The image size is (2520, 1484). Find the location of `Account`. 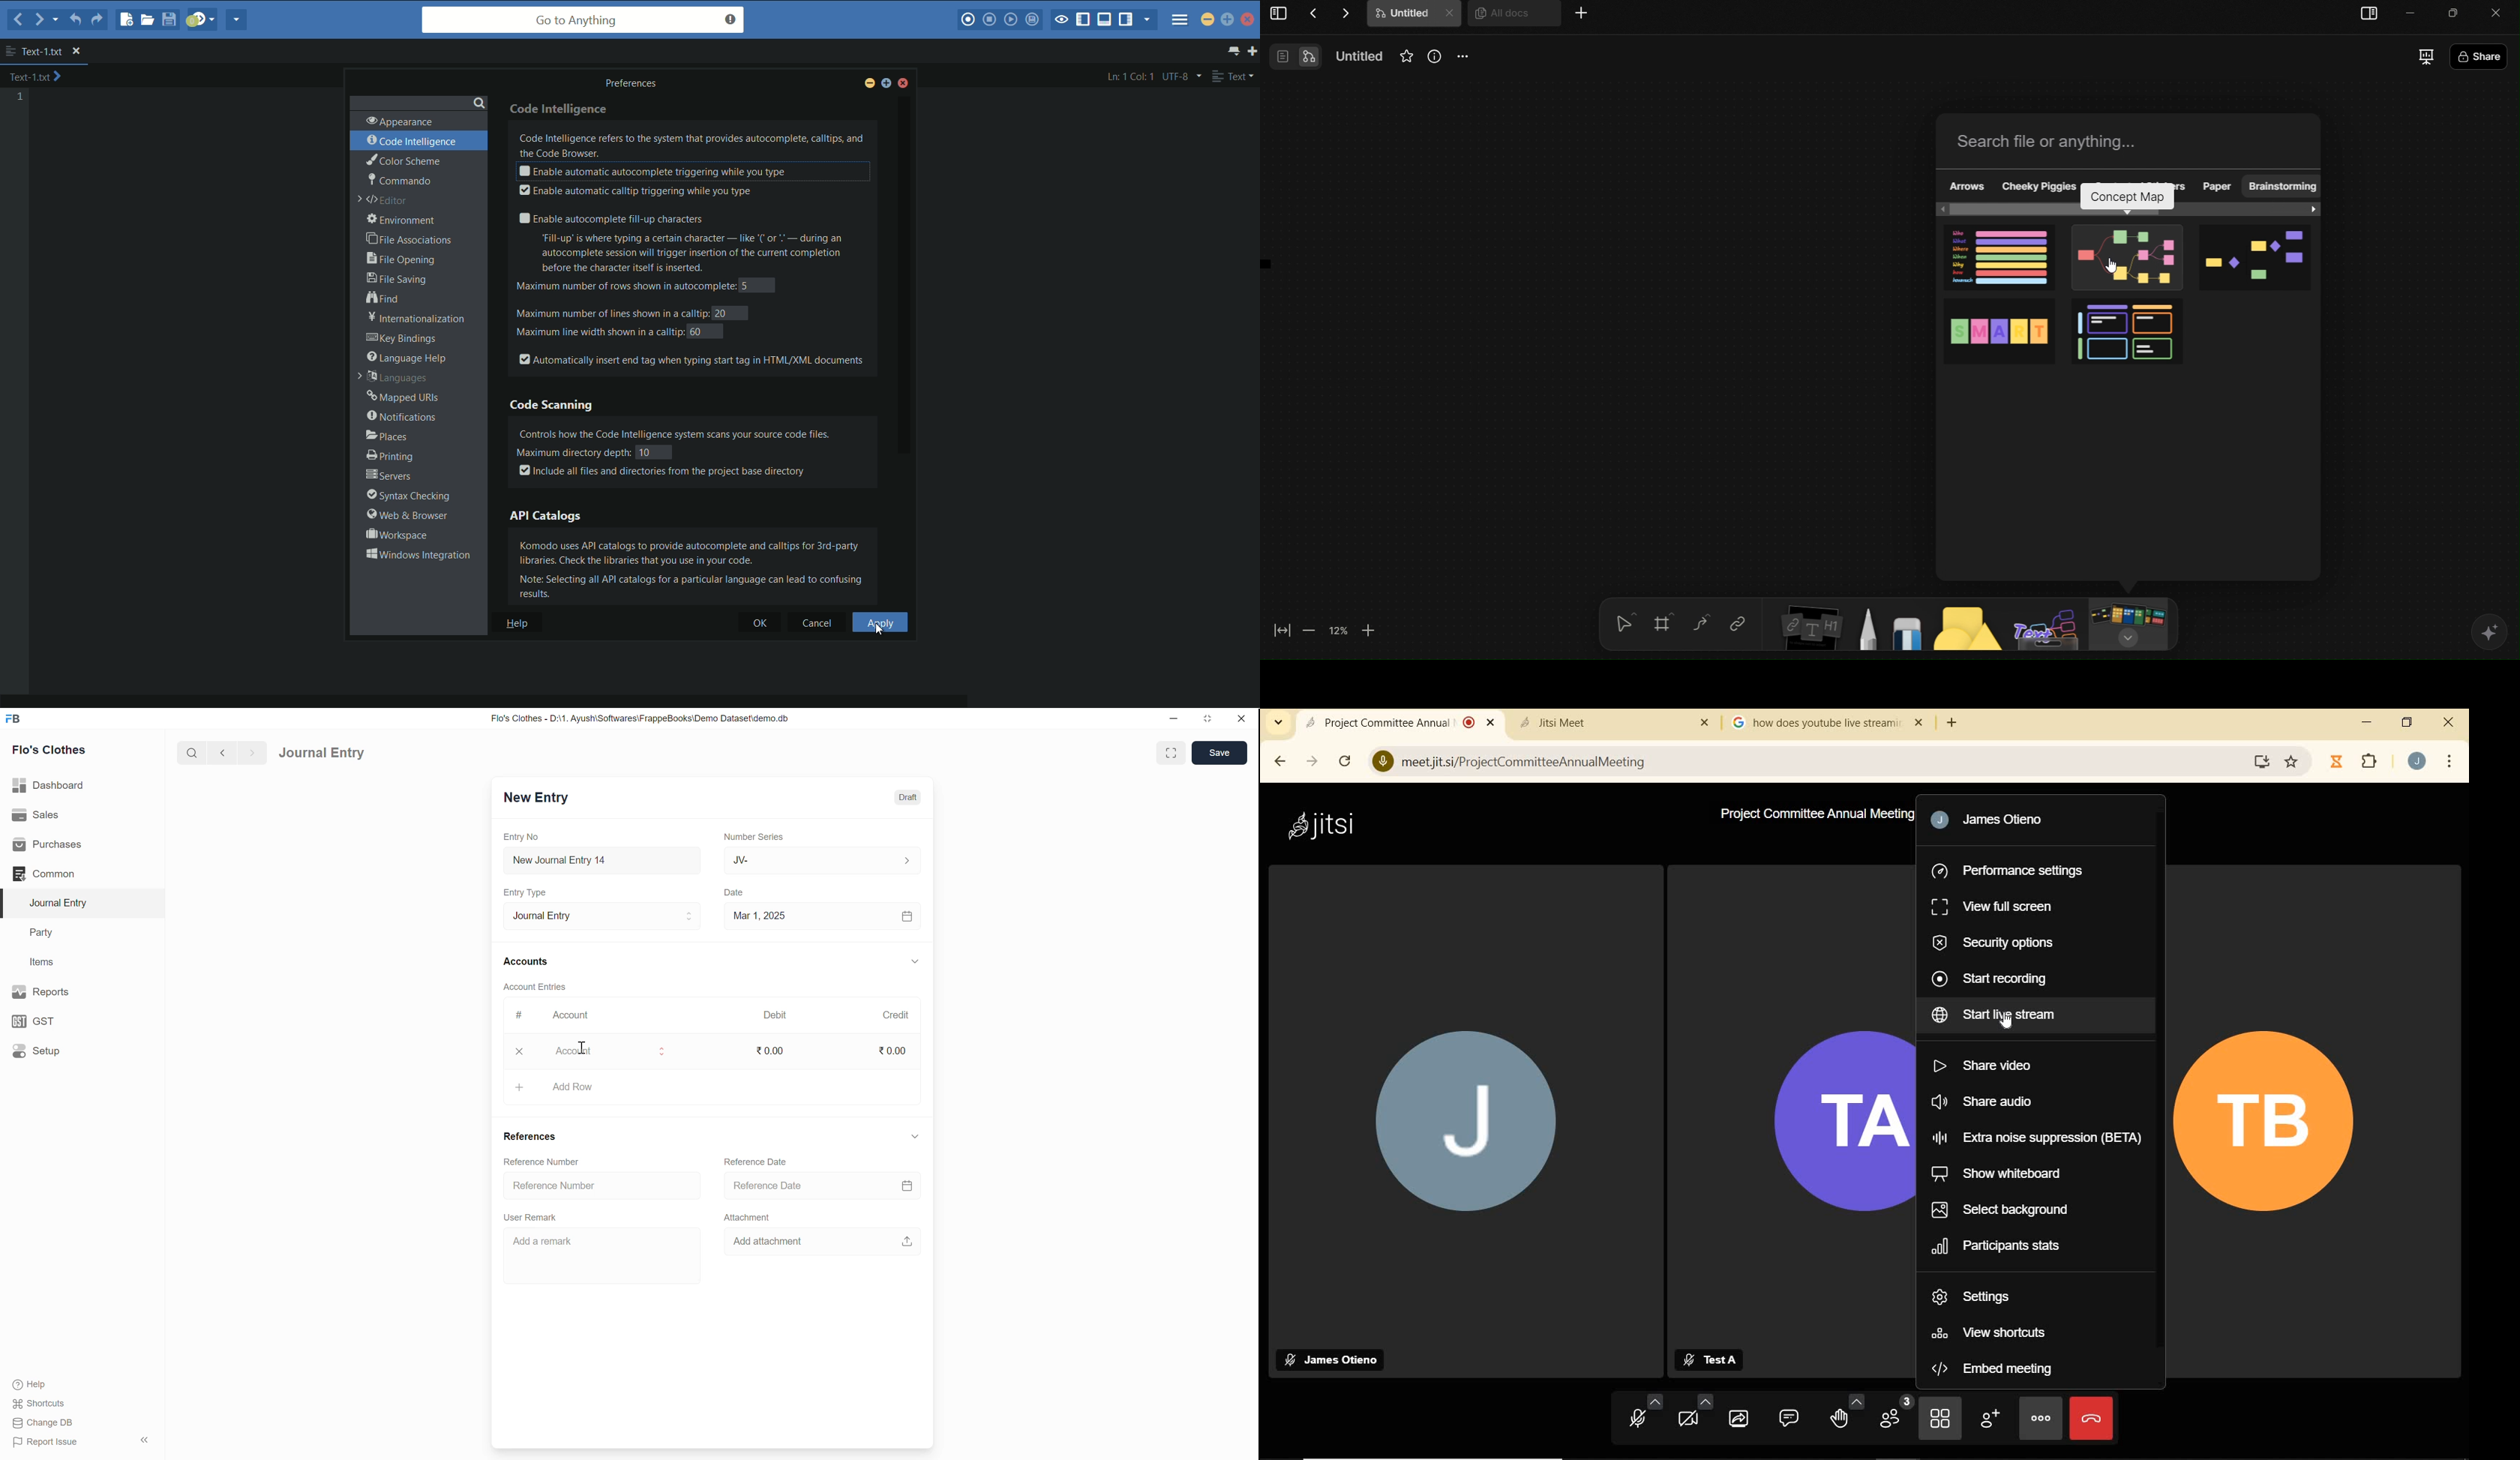

Account is located at coordinates (572, 1015).